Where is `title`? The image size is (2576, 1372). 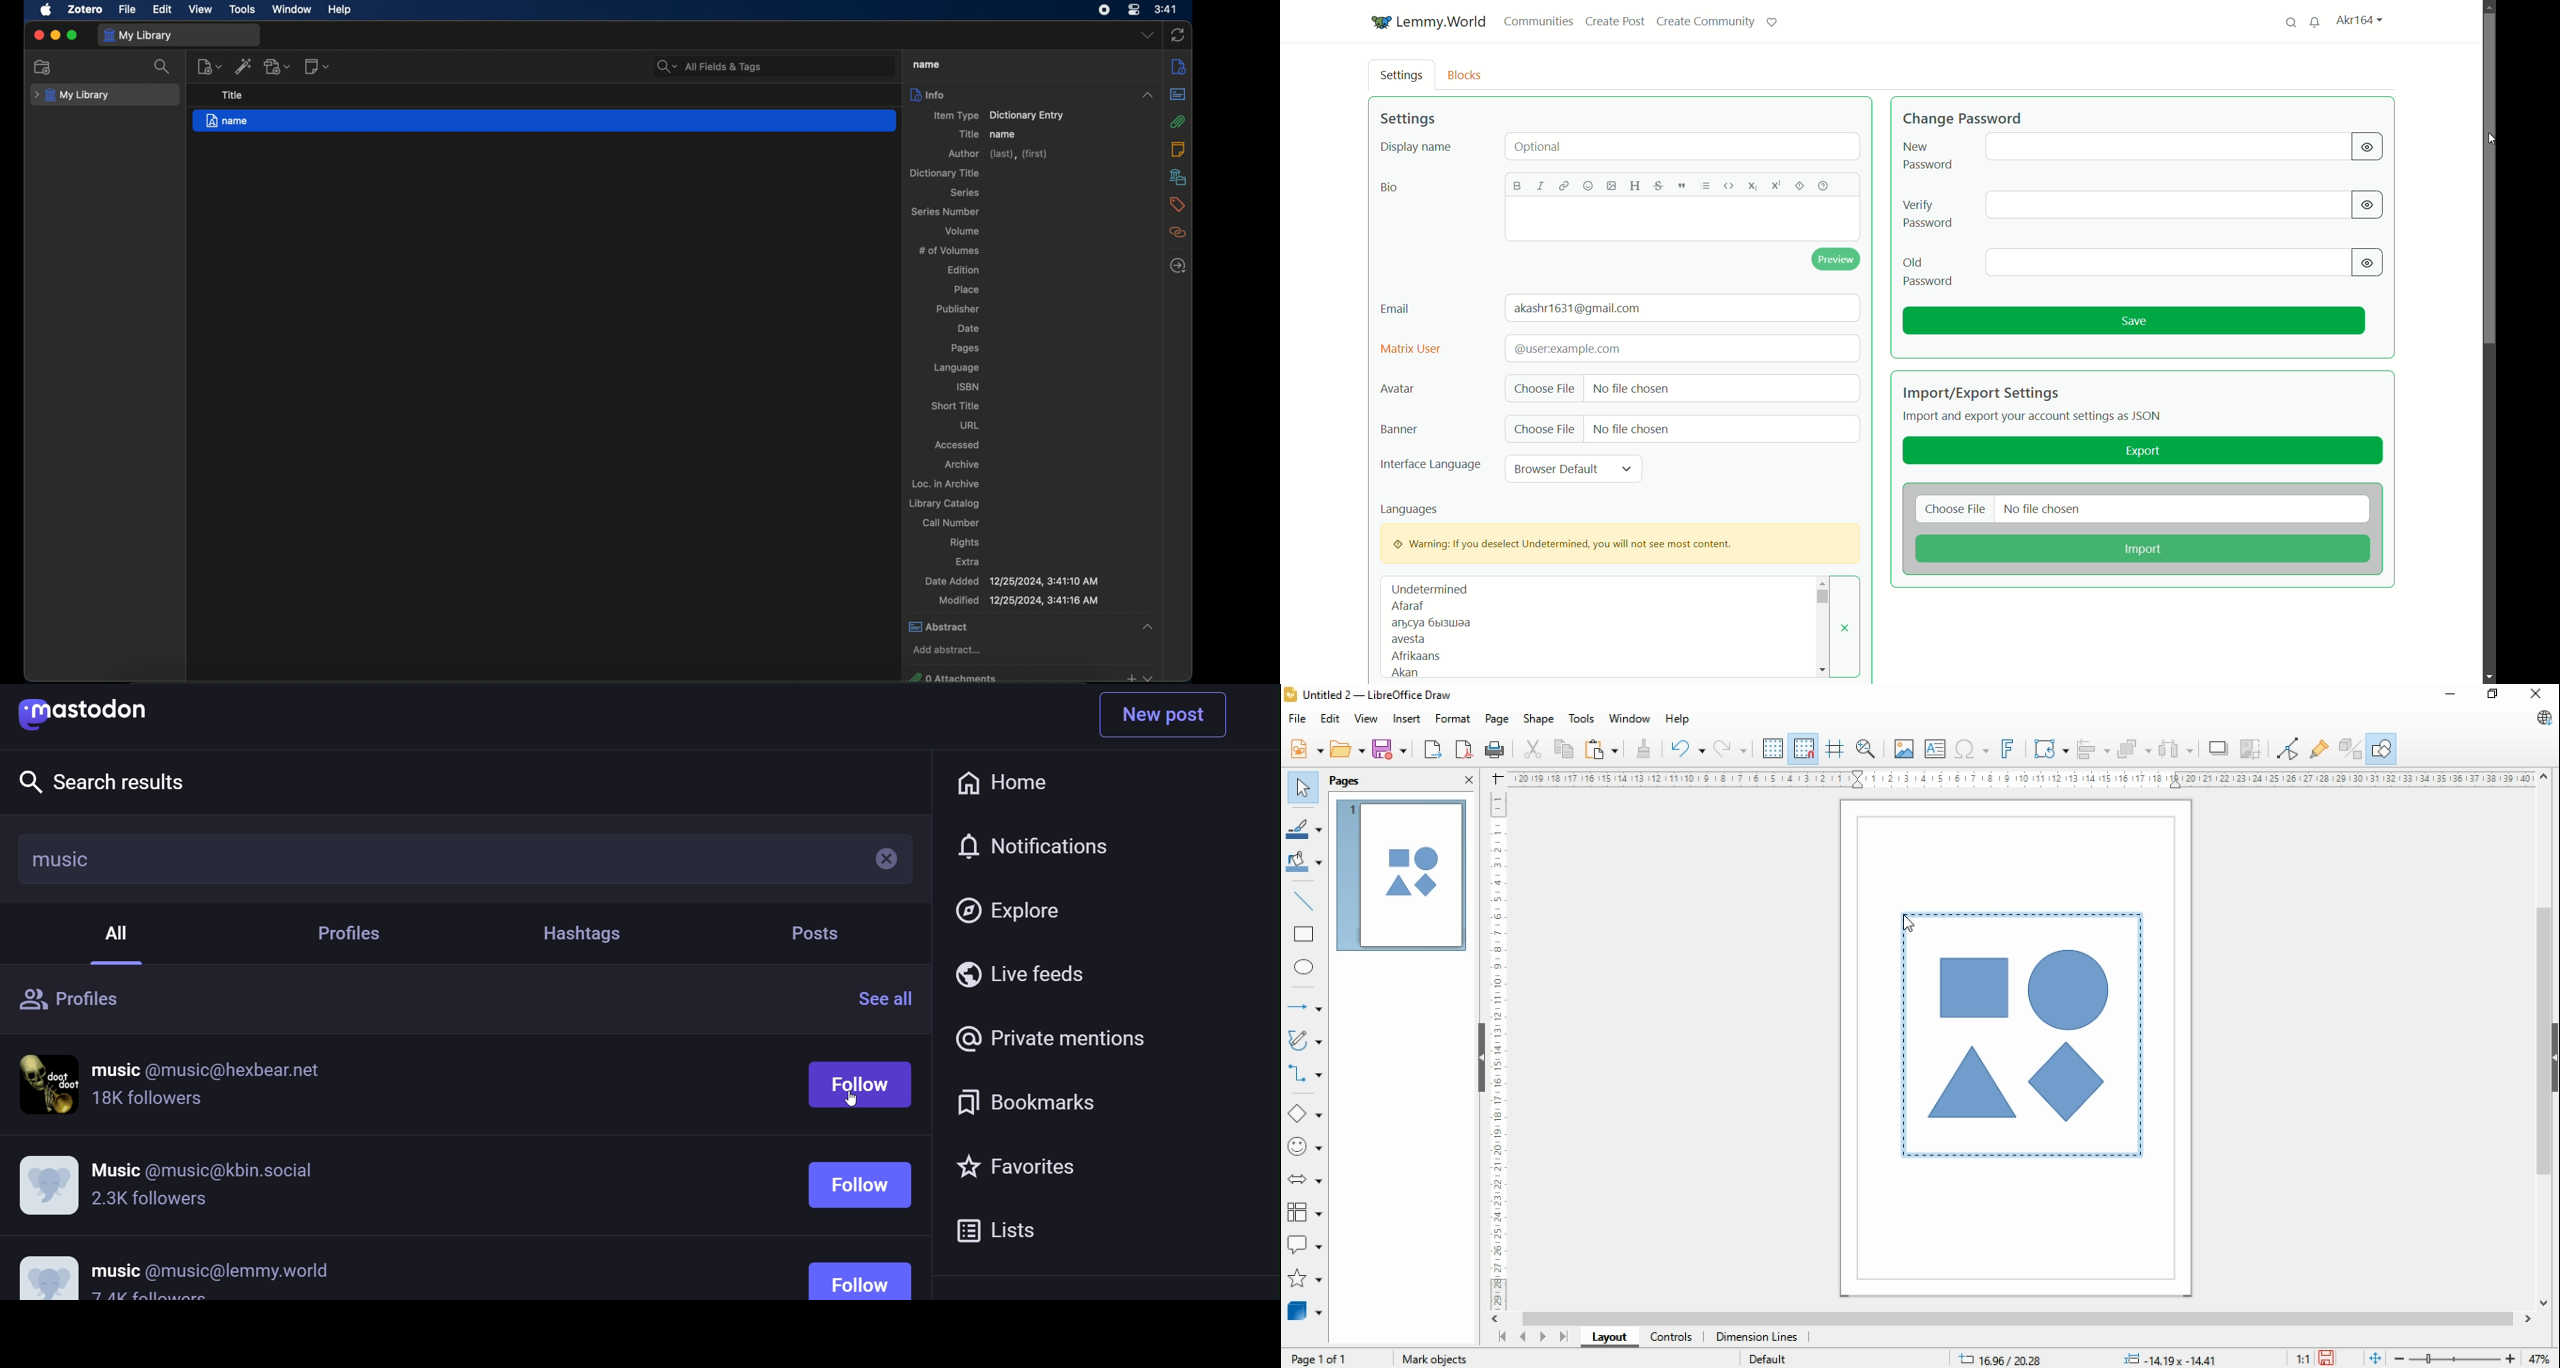 title is located at coordinates (233, 96).